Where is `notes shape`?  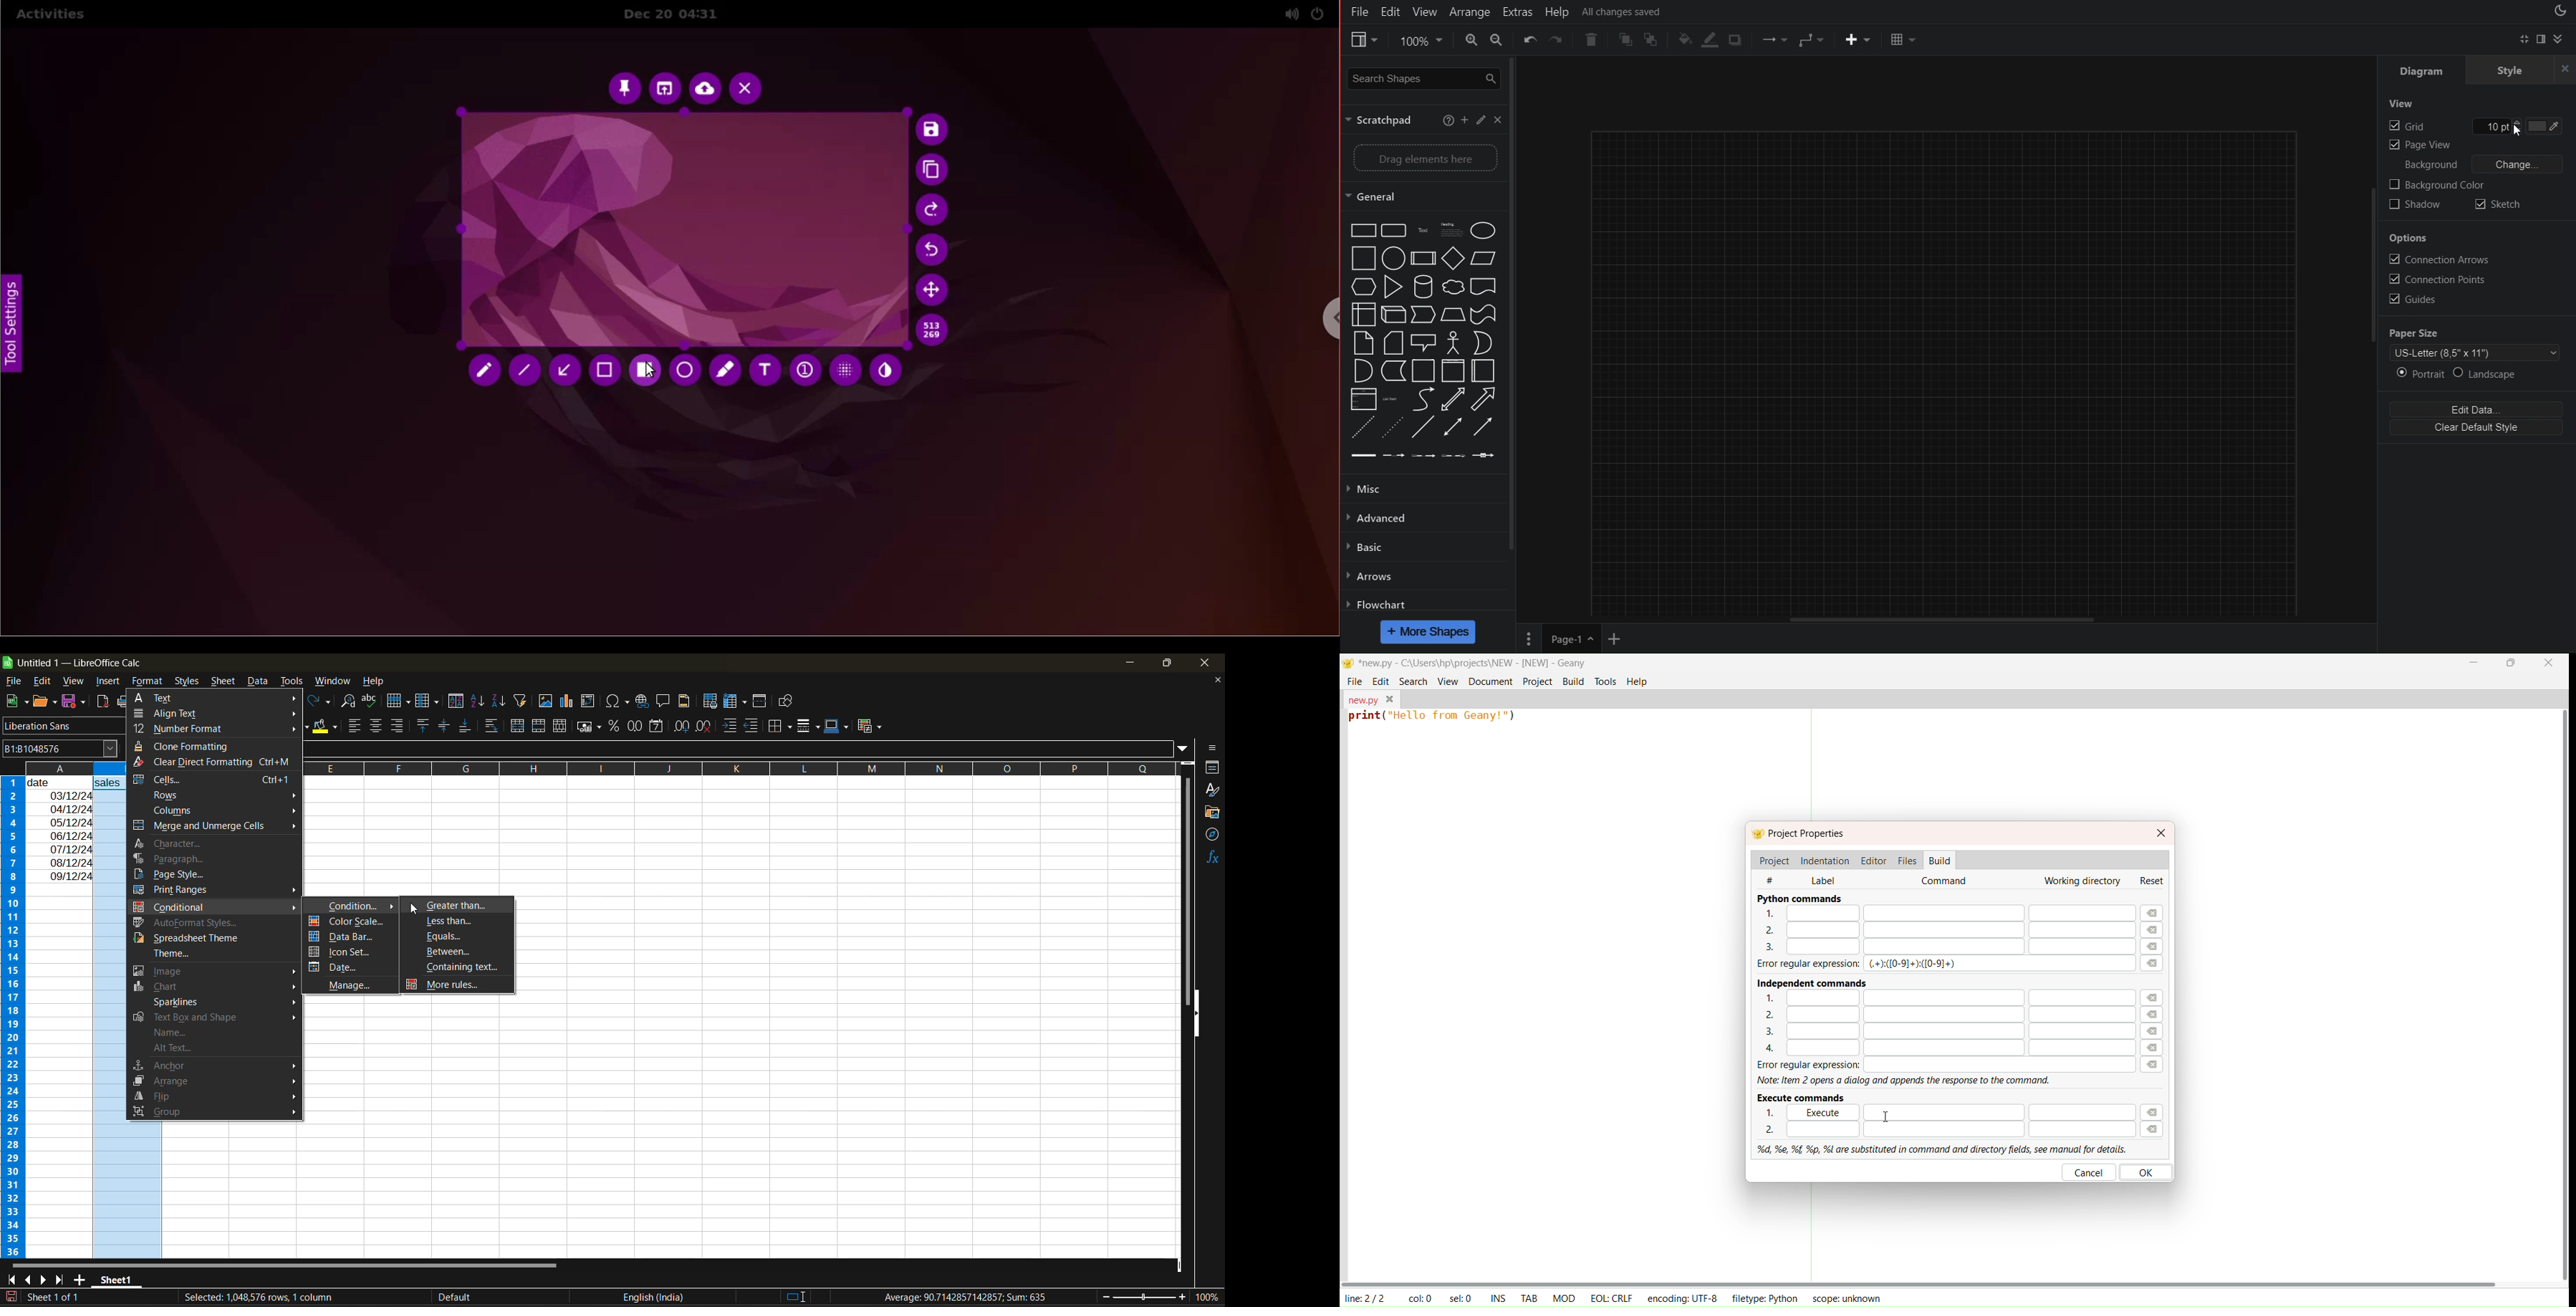
notes shape is located at coordinates (1359, 343).